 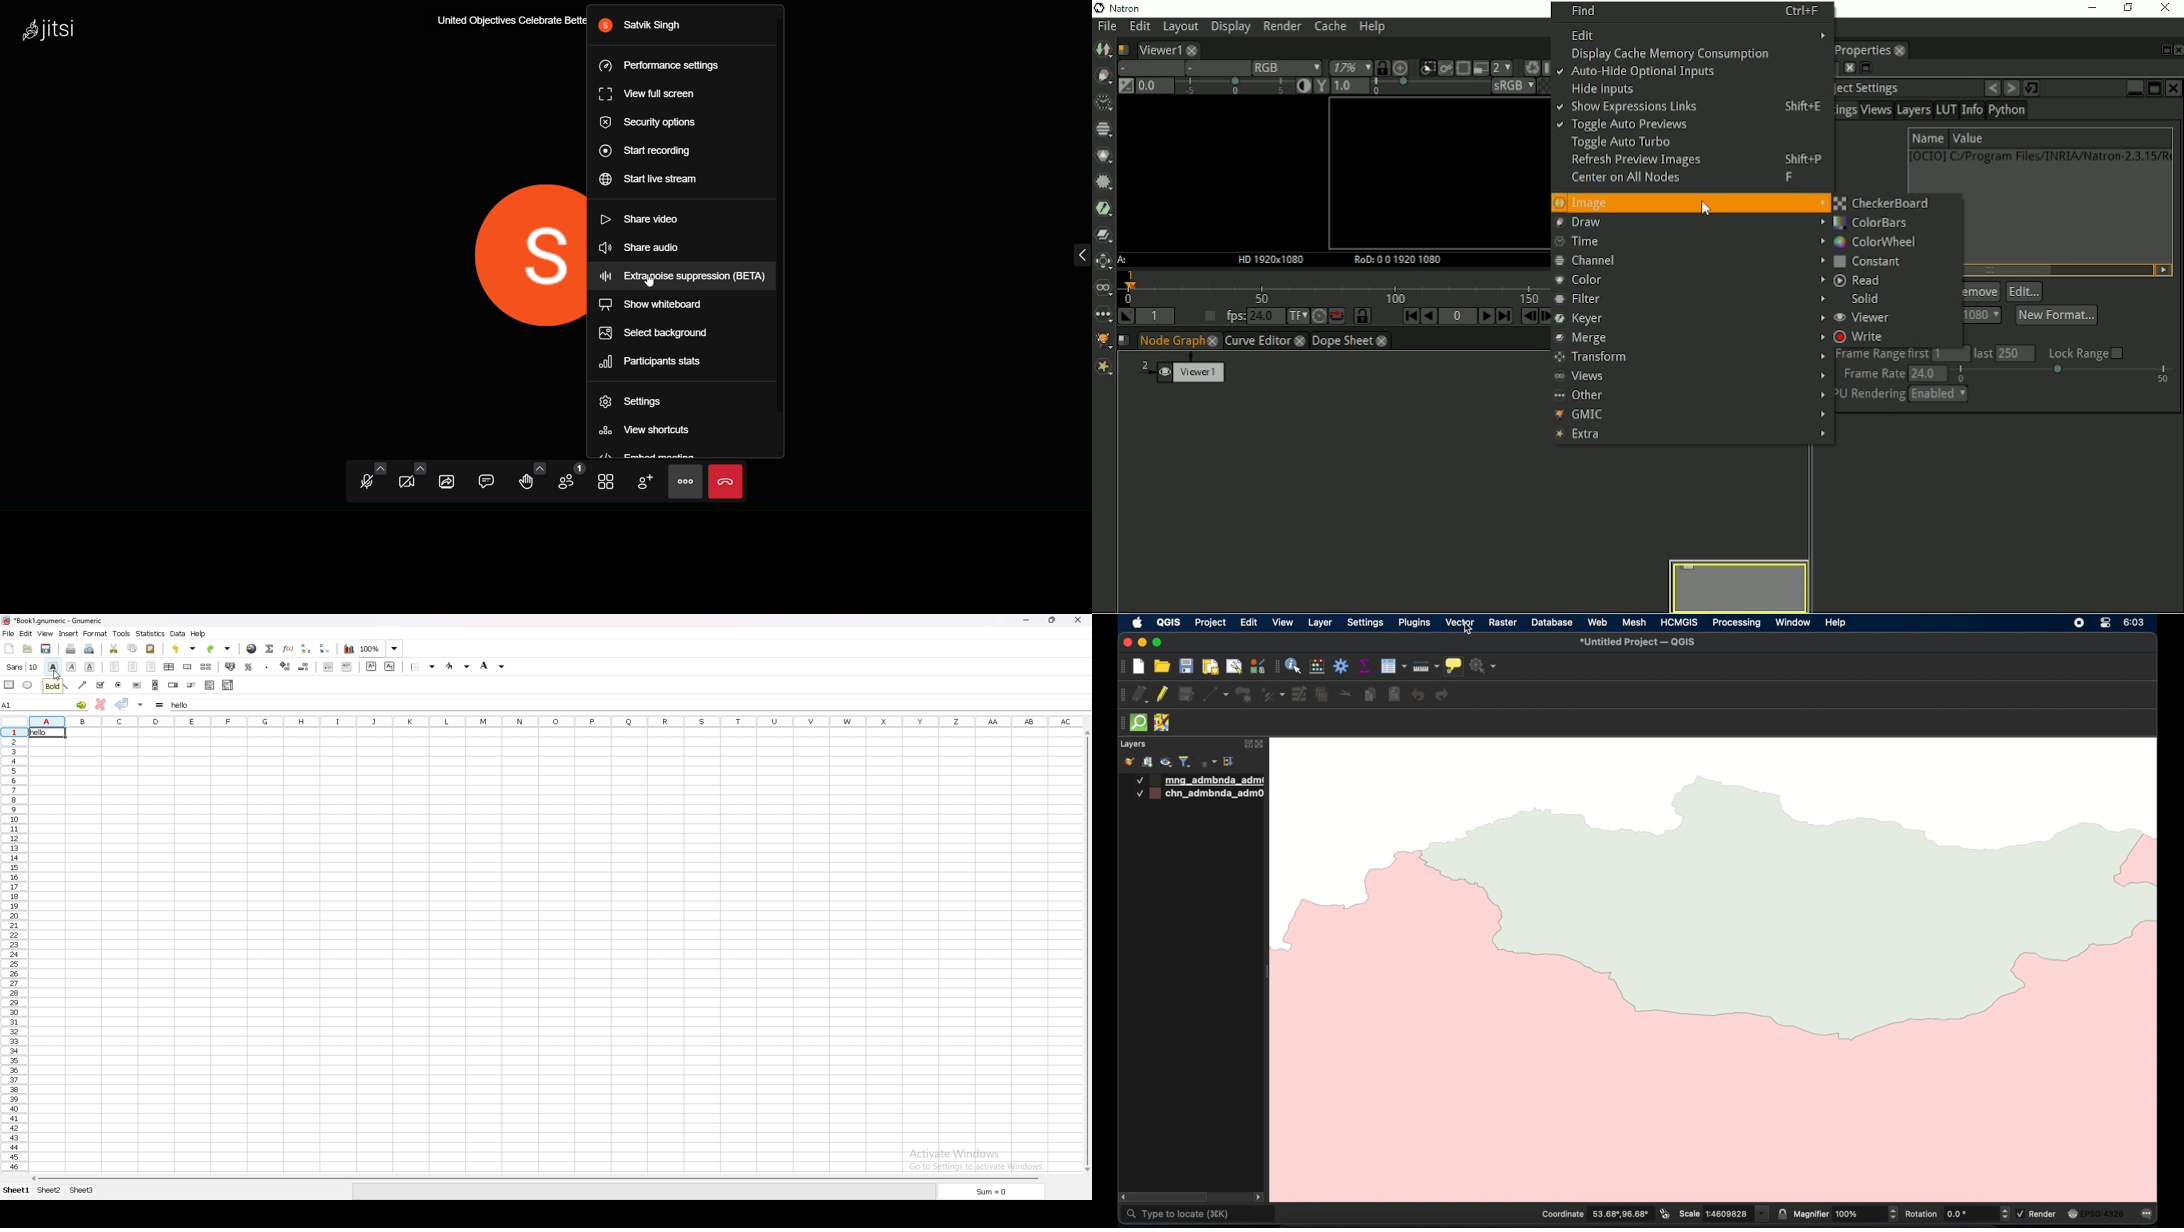 I want to click on plugins, so click(x=1414, y=622).